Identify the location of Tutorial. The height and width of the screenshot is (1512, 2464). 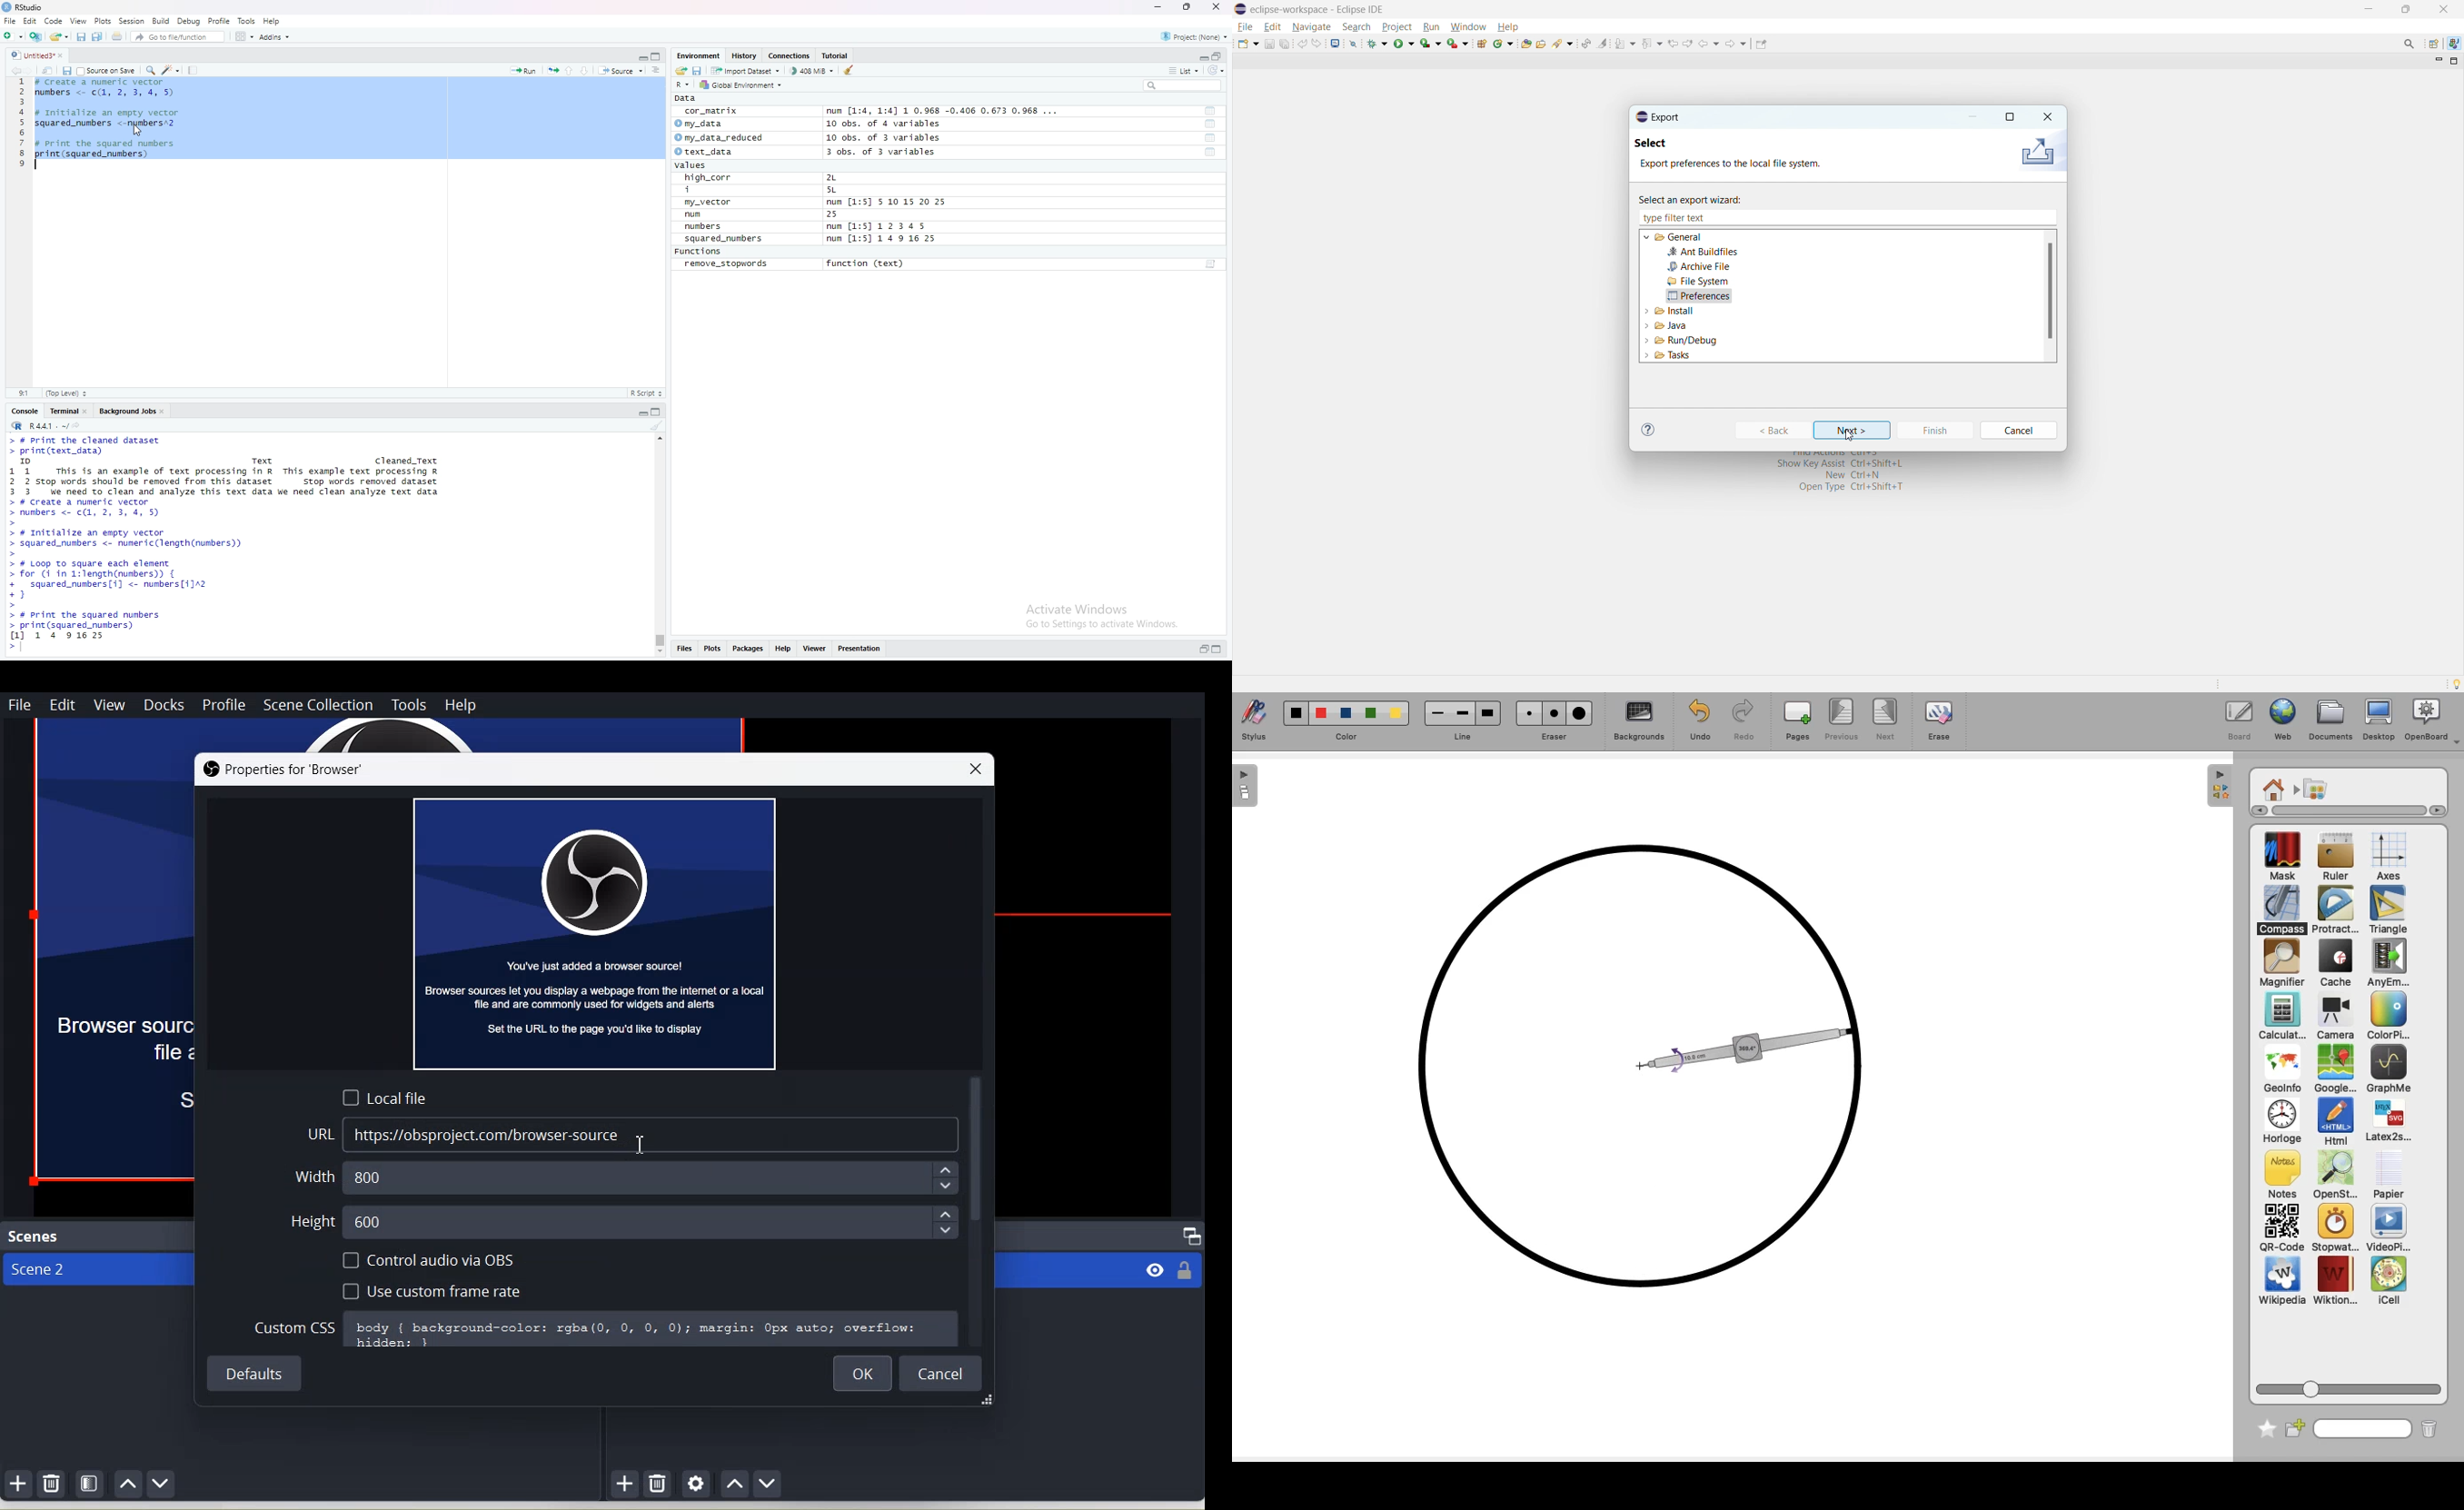
(837, 56).